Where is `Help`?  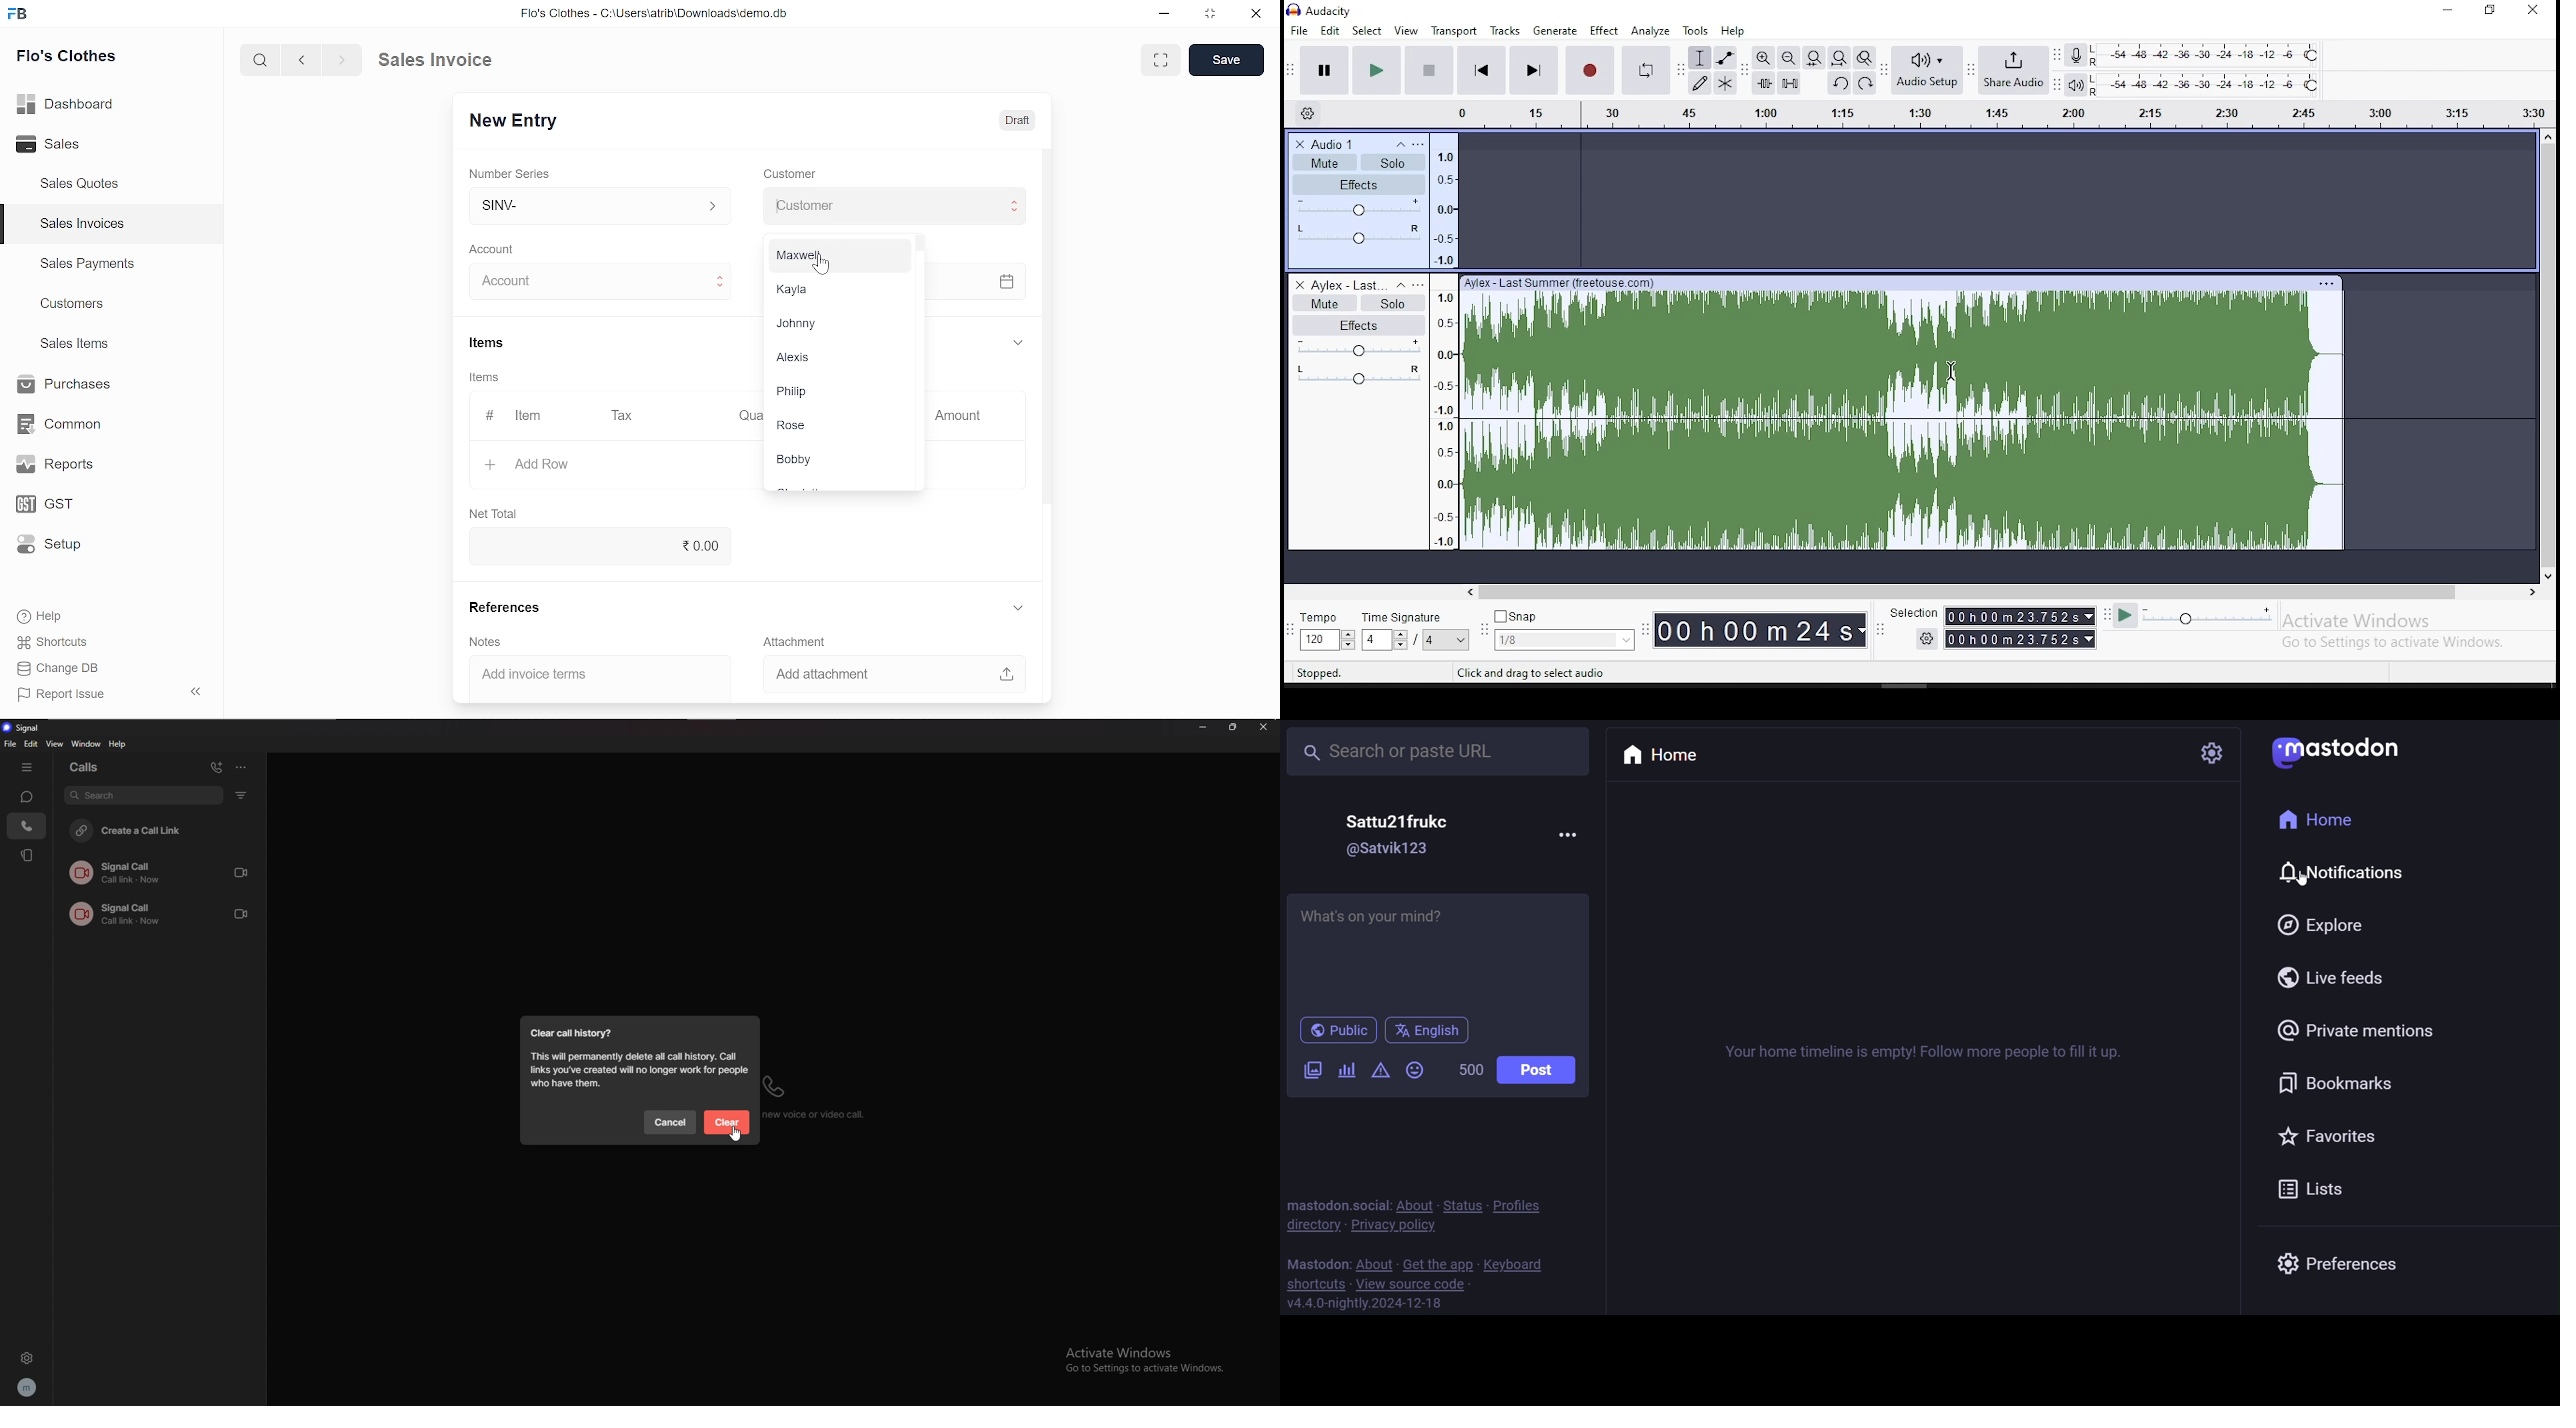 Help is located at coordinates (42, 616).